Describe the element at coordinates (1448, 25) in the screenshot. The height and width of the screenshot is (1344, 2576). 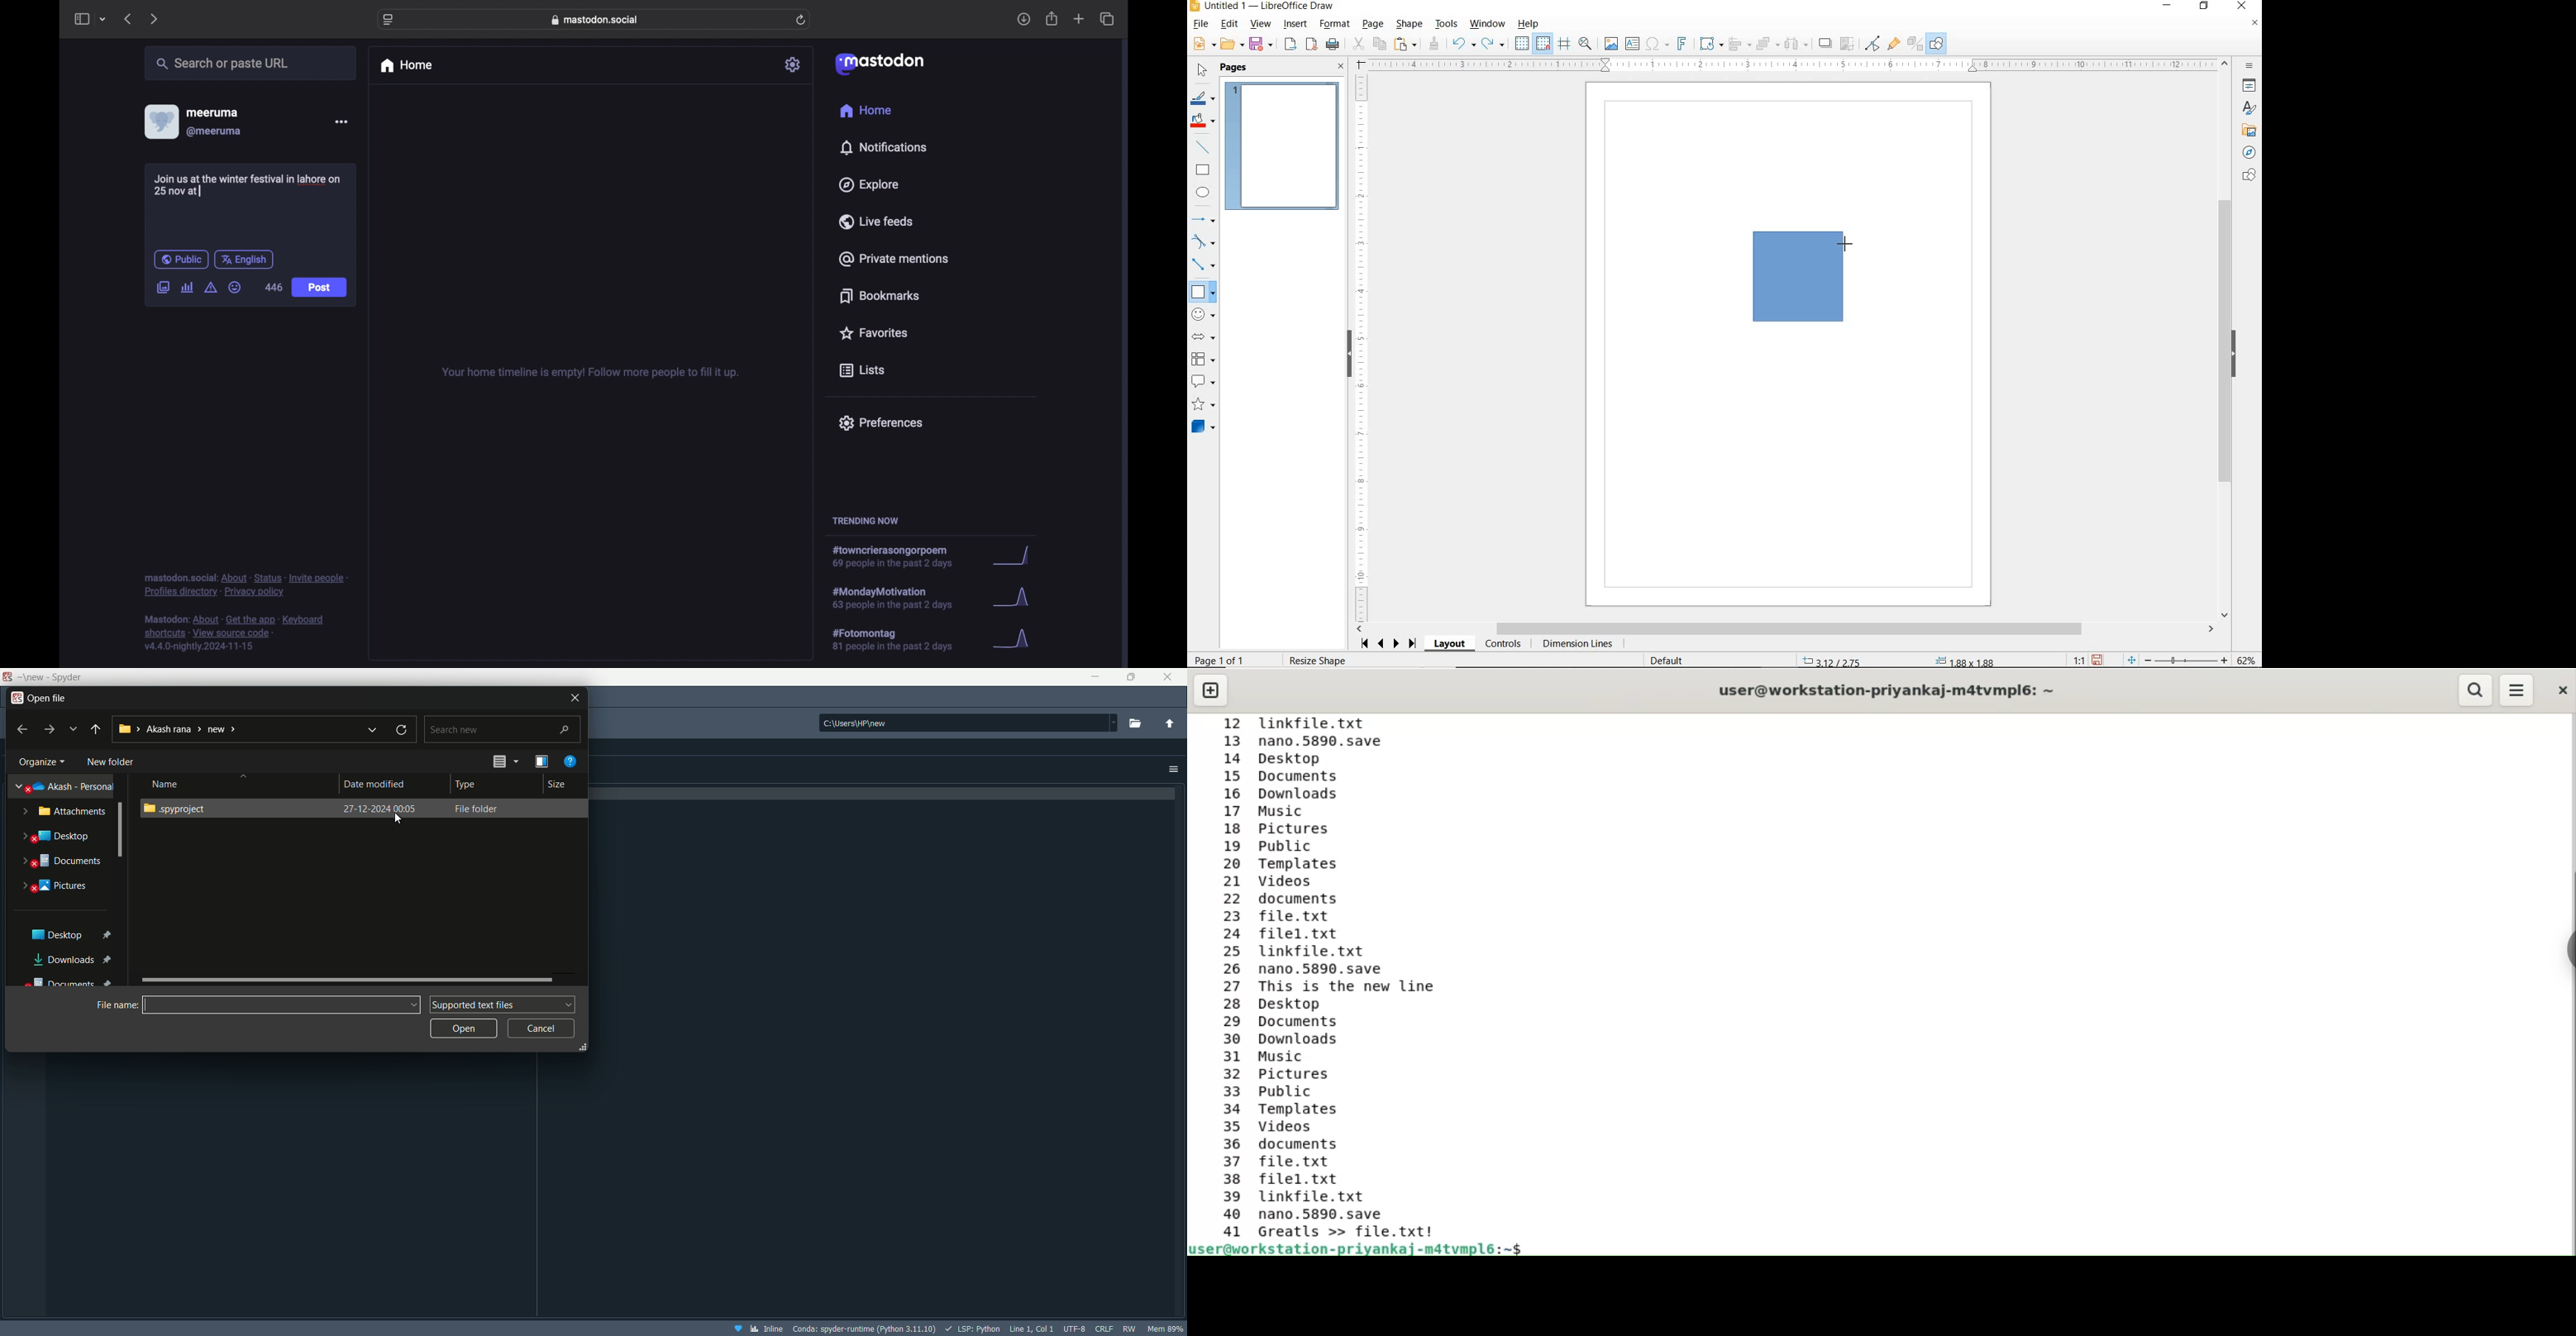
I see `TOOLS` at that location.